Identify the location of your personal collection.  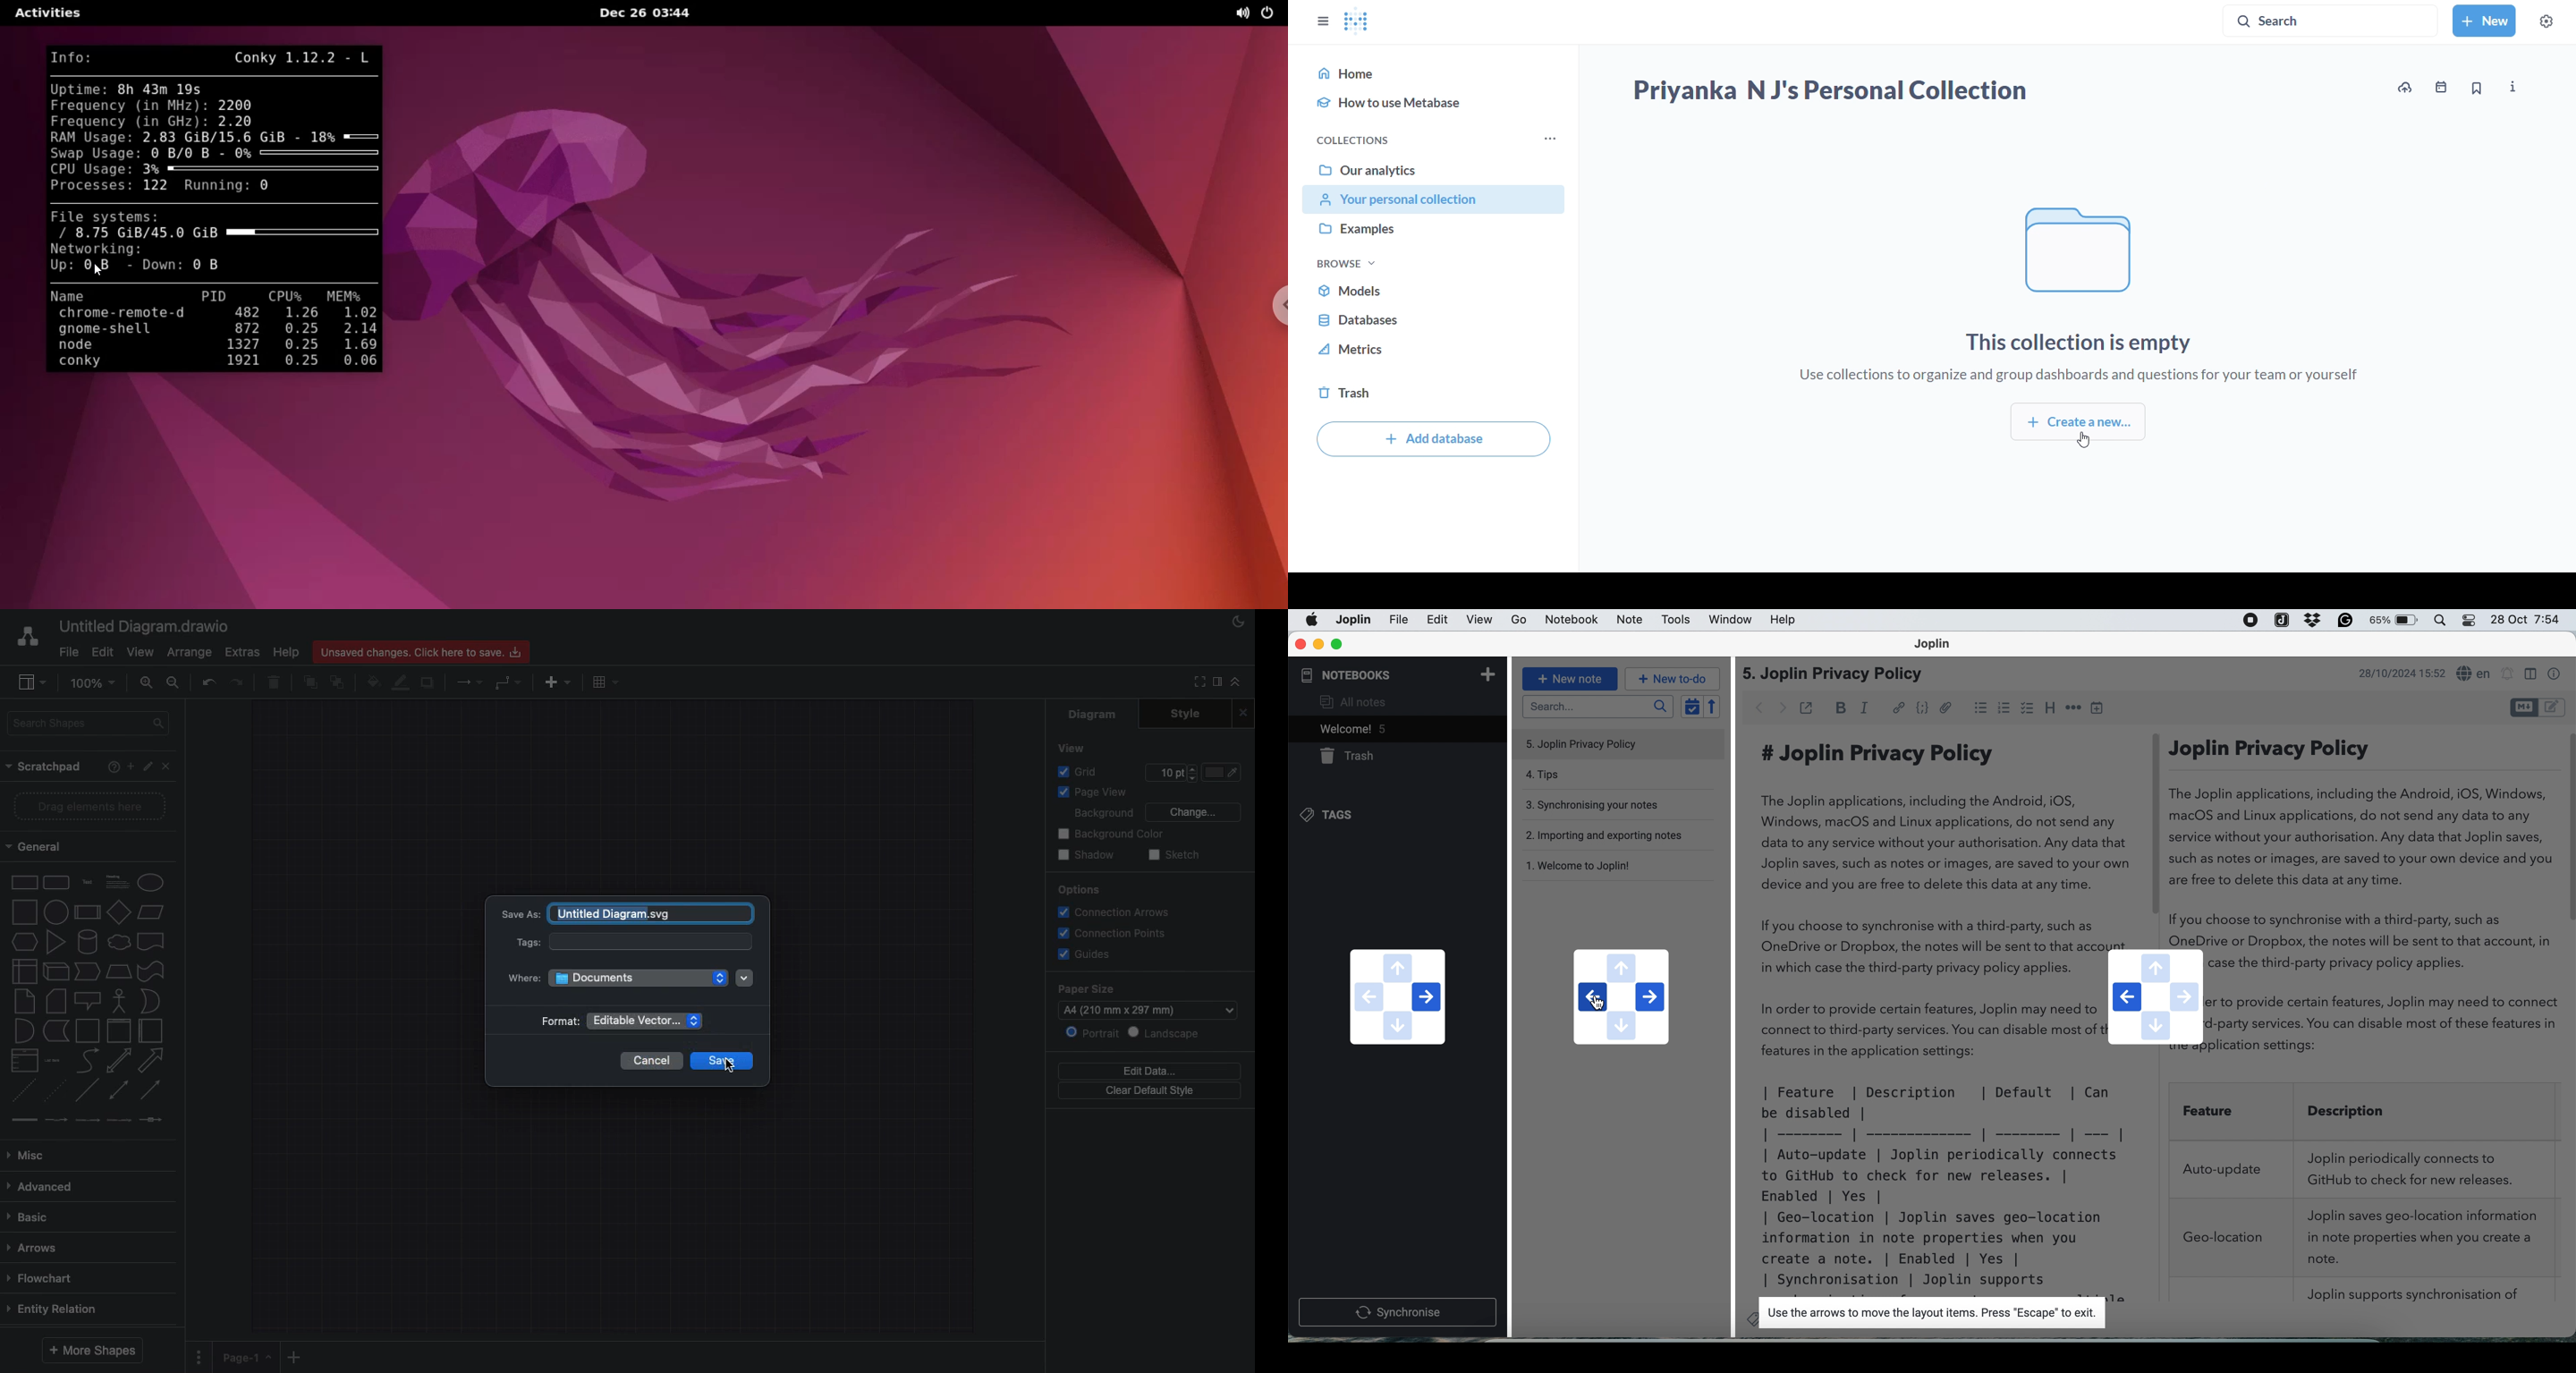
(1434, 201).